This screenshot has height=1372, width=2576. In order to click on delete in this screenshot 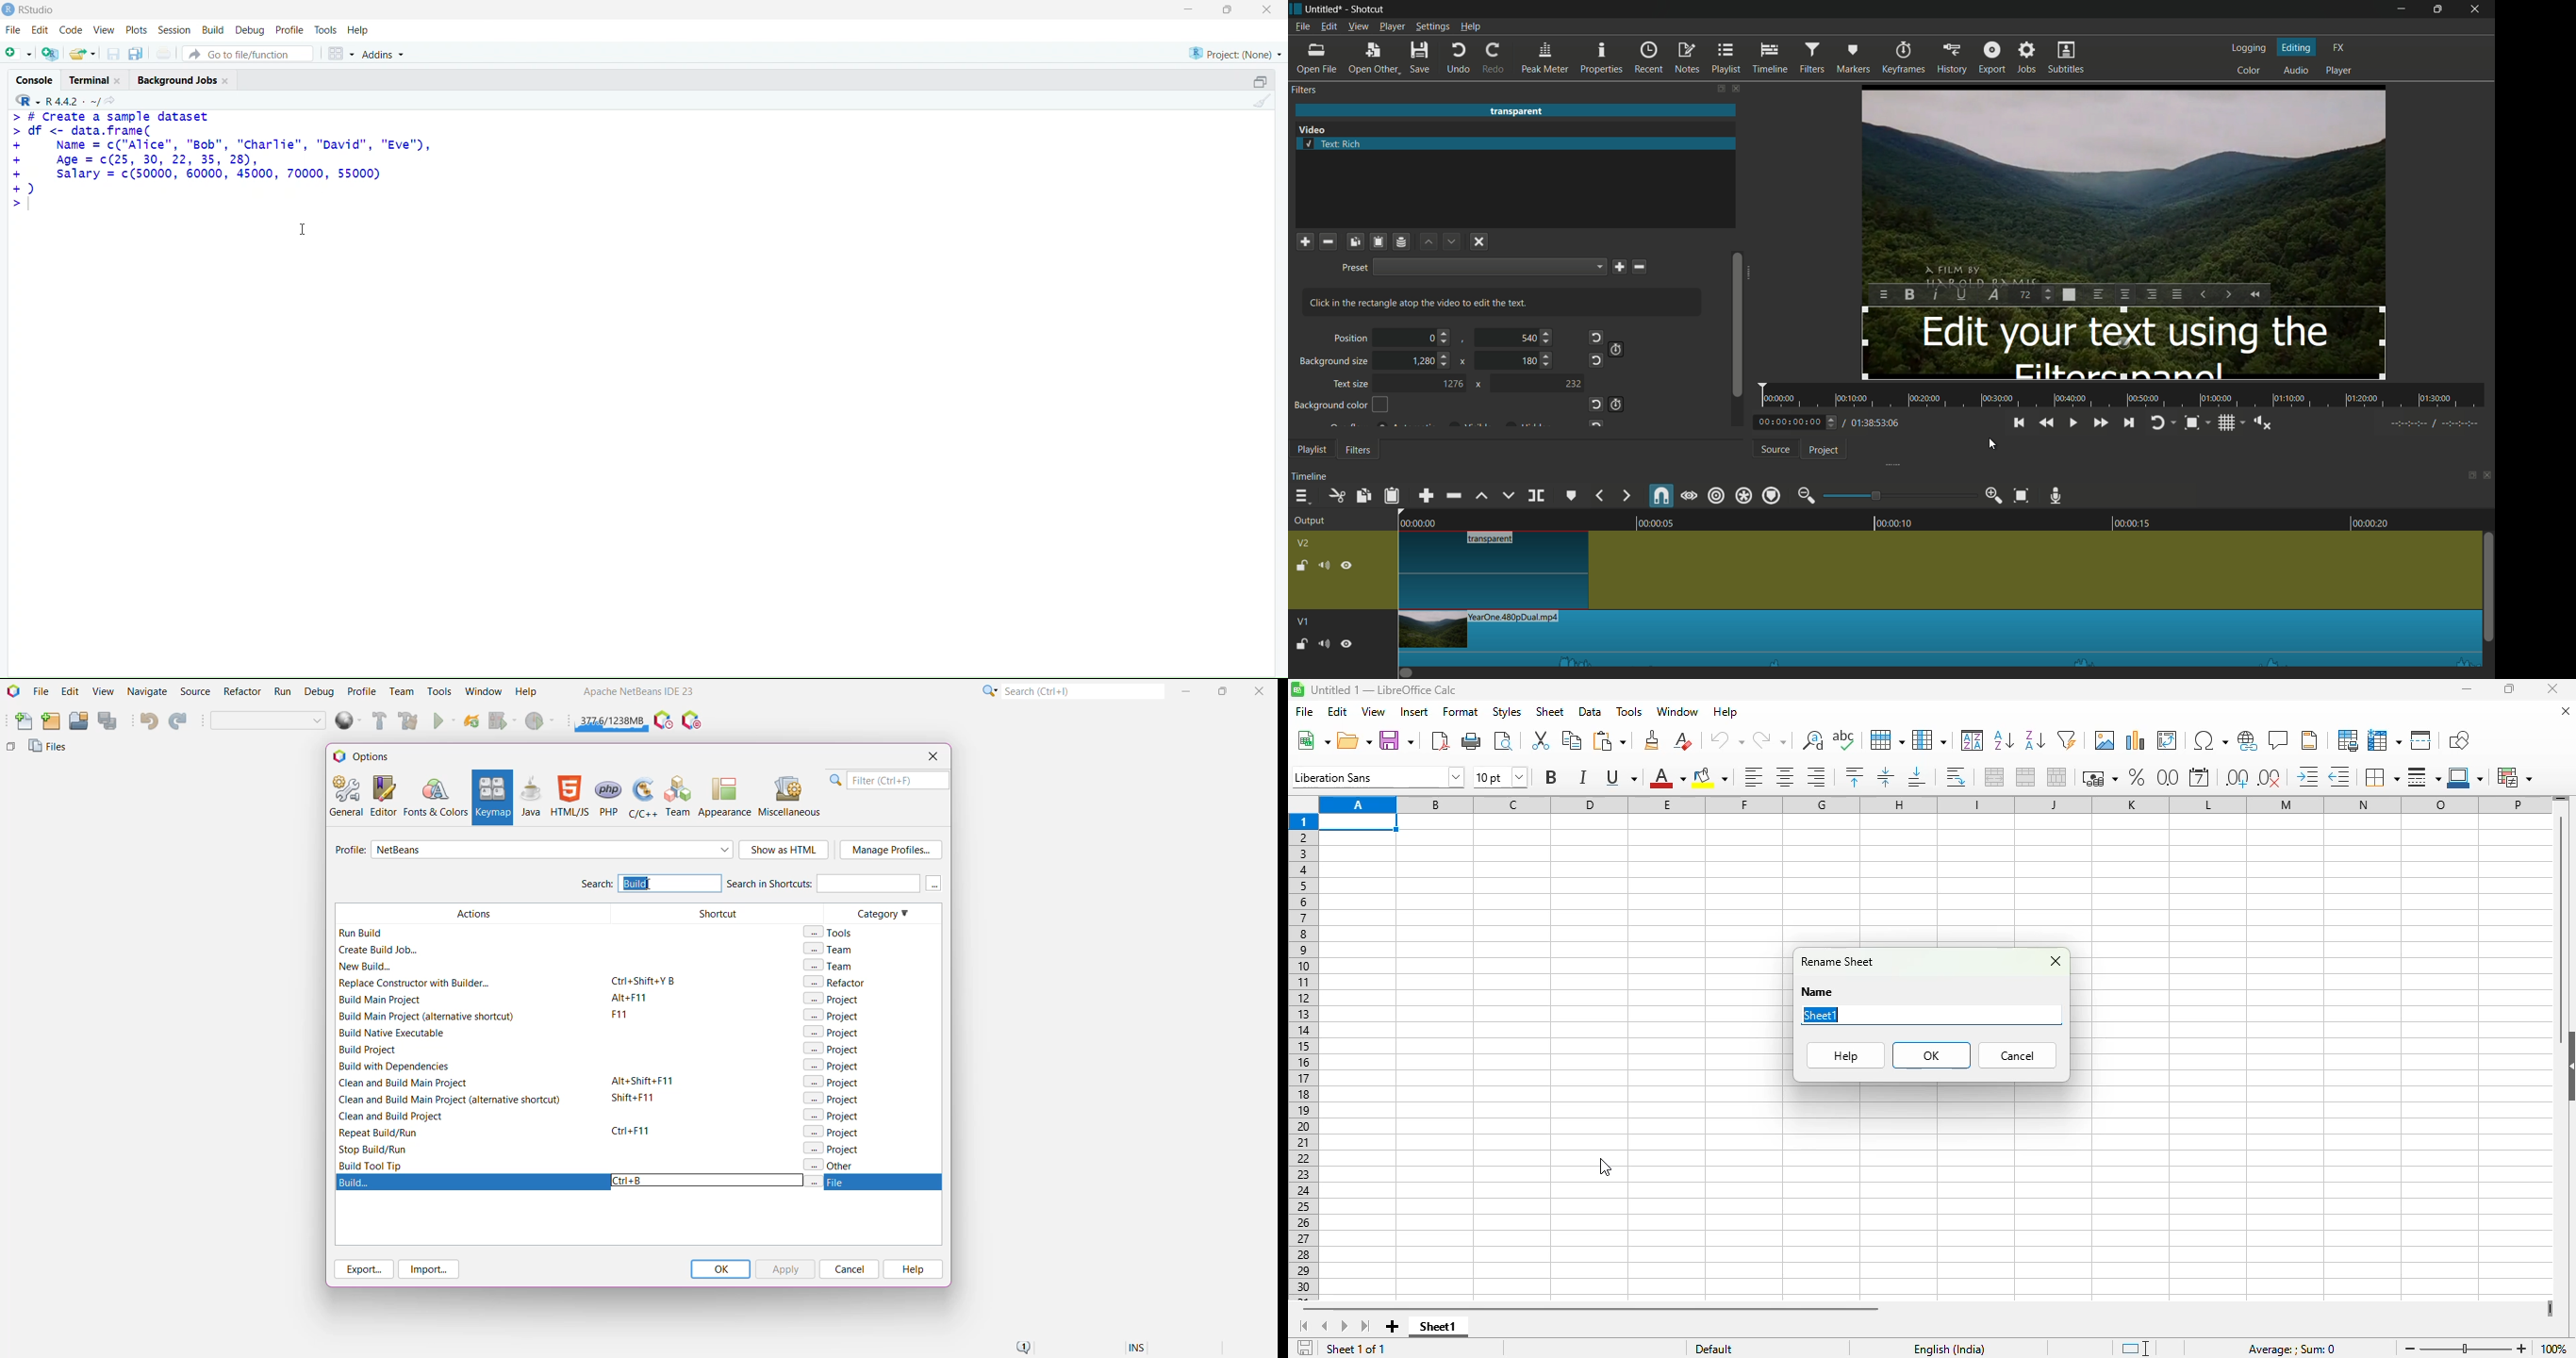, I will do `click(1641, 267)`.